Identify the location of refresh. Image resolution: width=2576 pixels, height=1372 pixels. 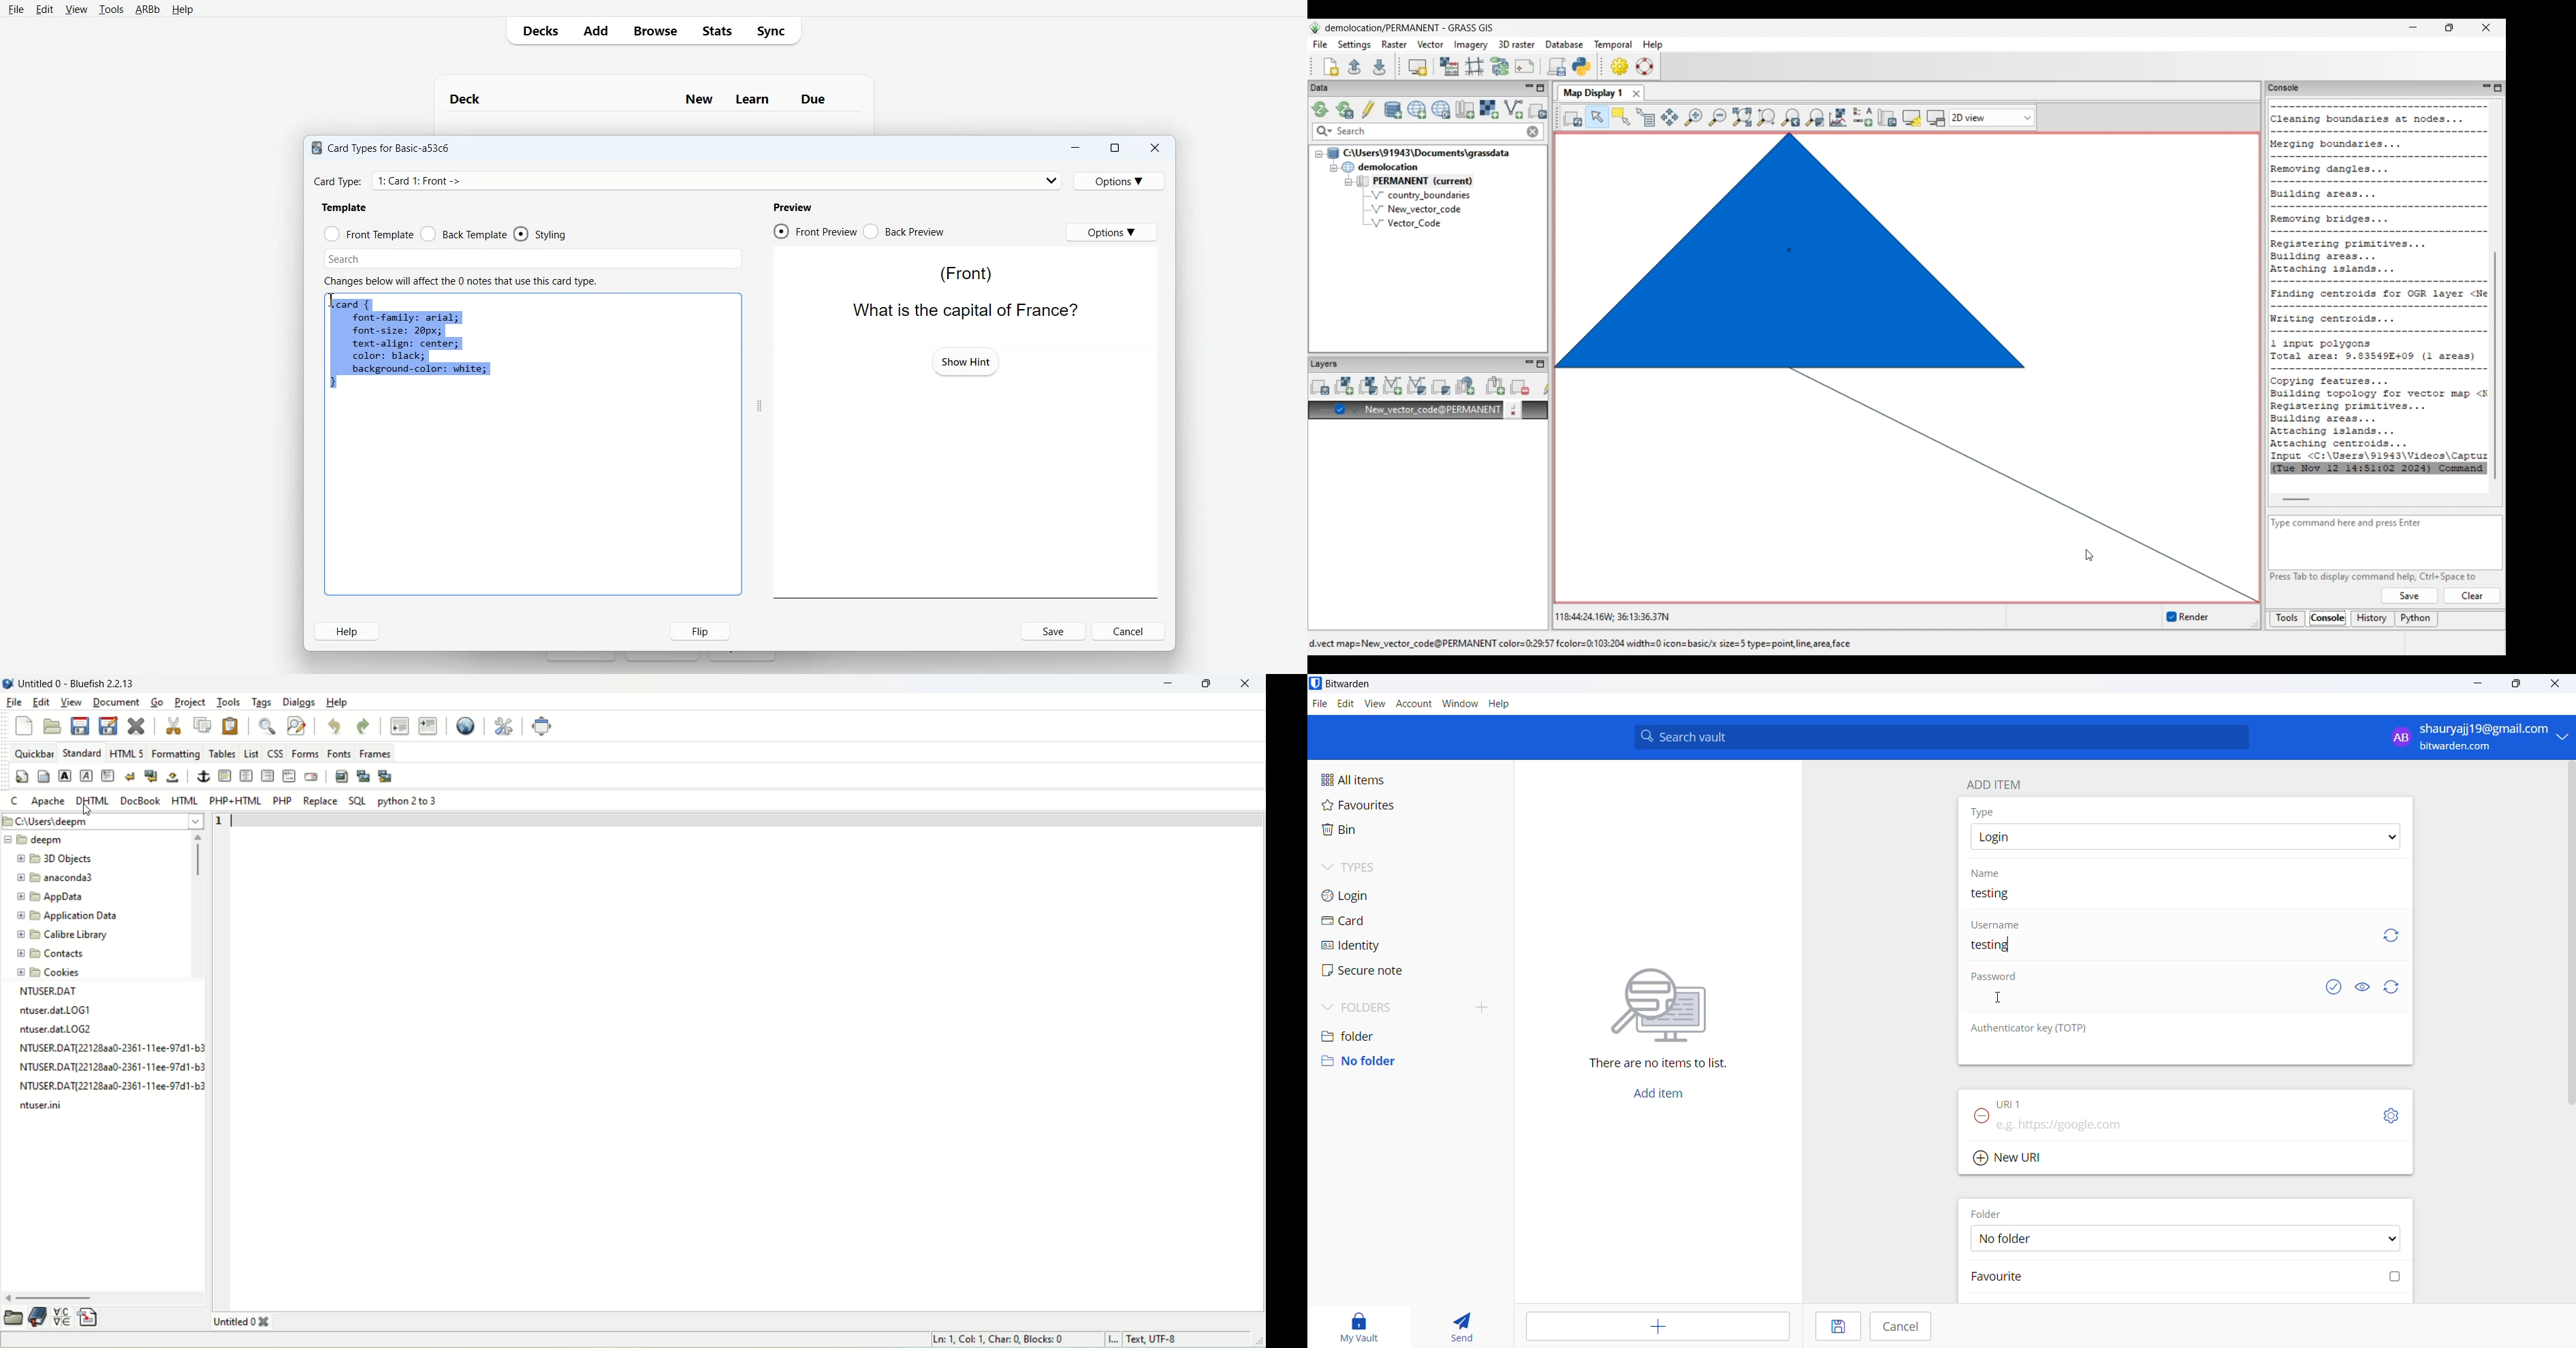
(2392, 987).